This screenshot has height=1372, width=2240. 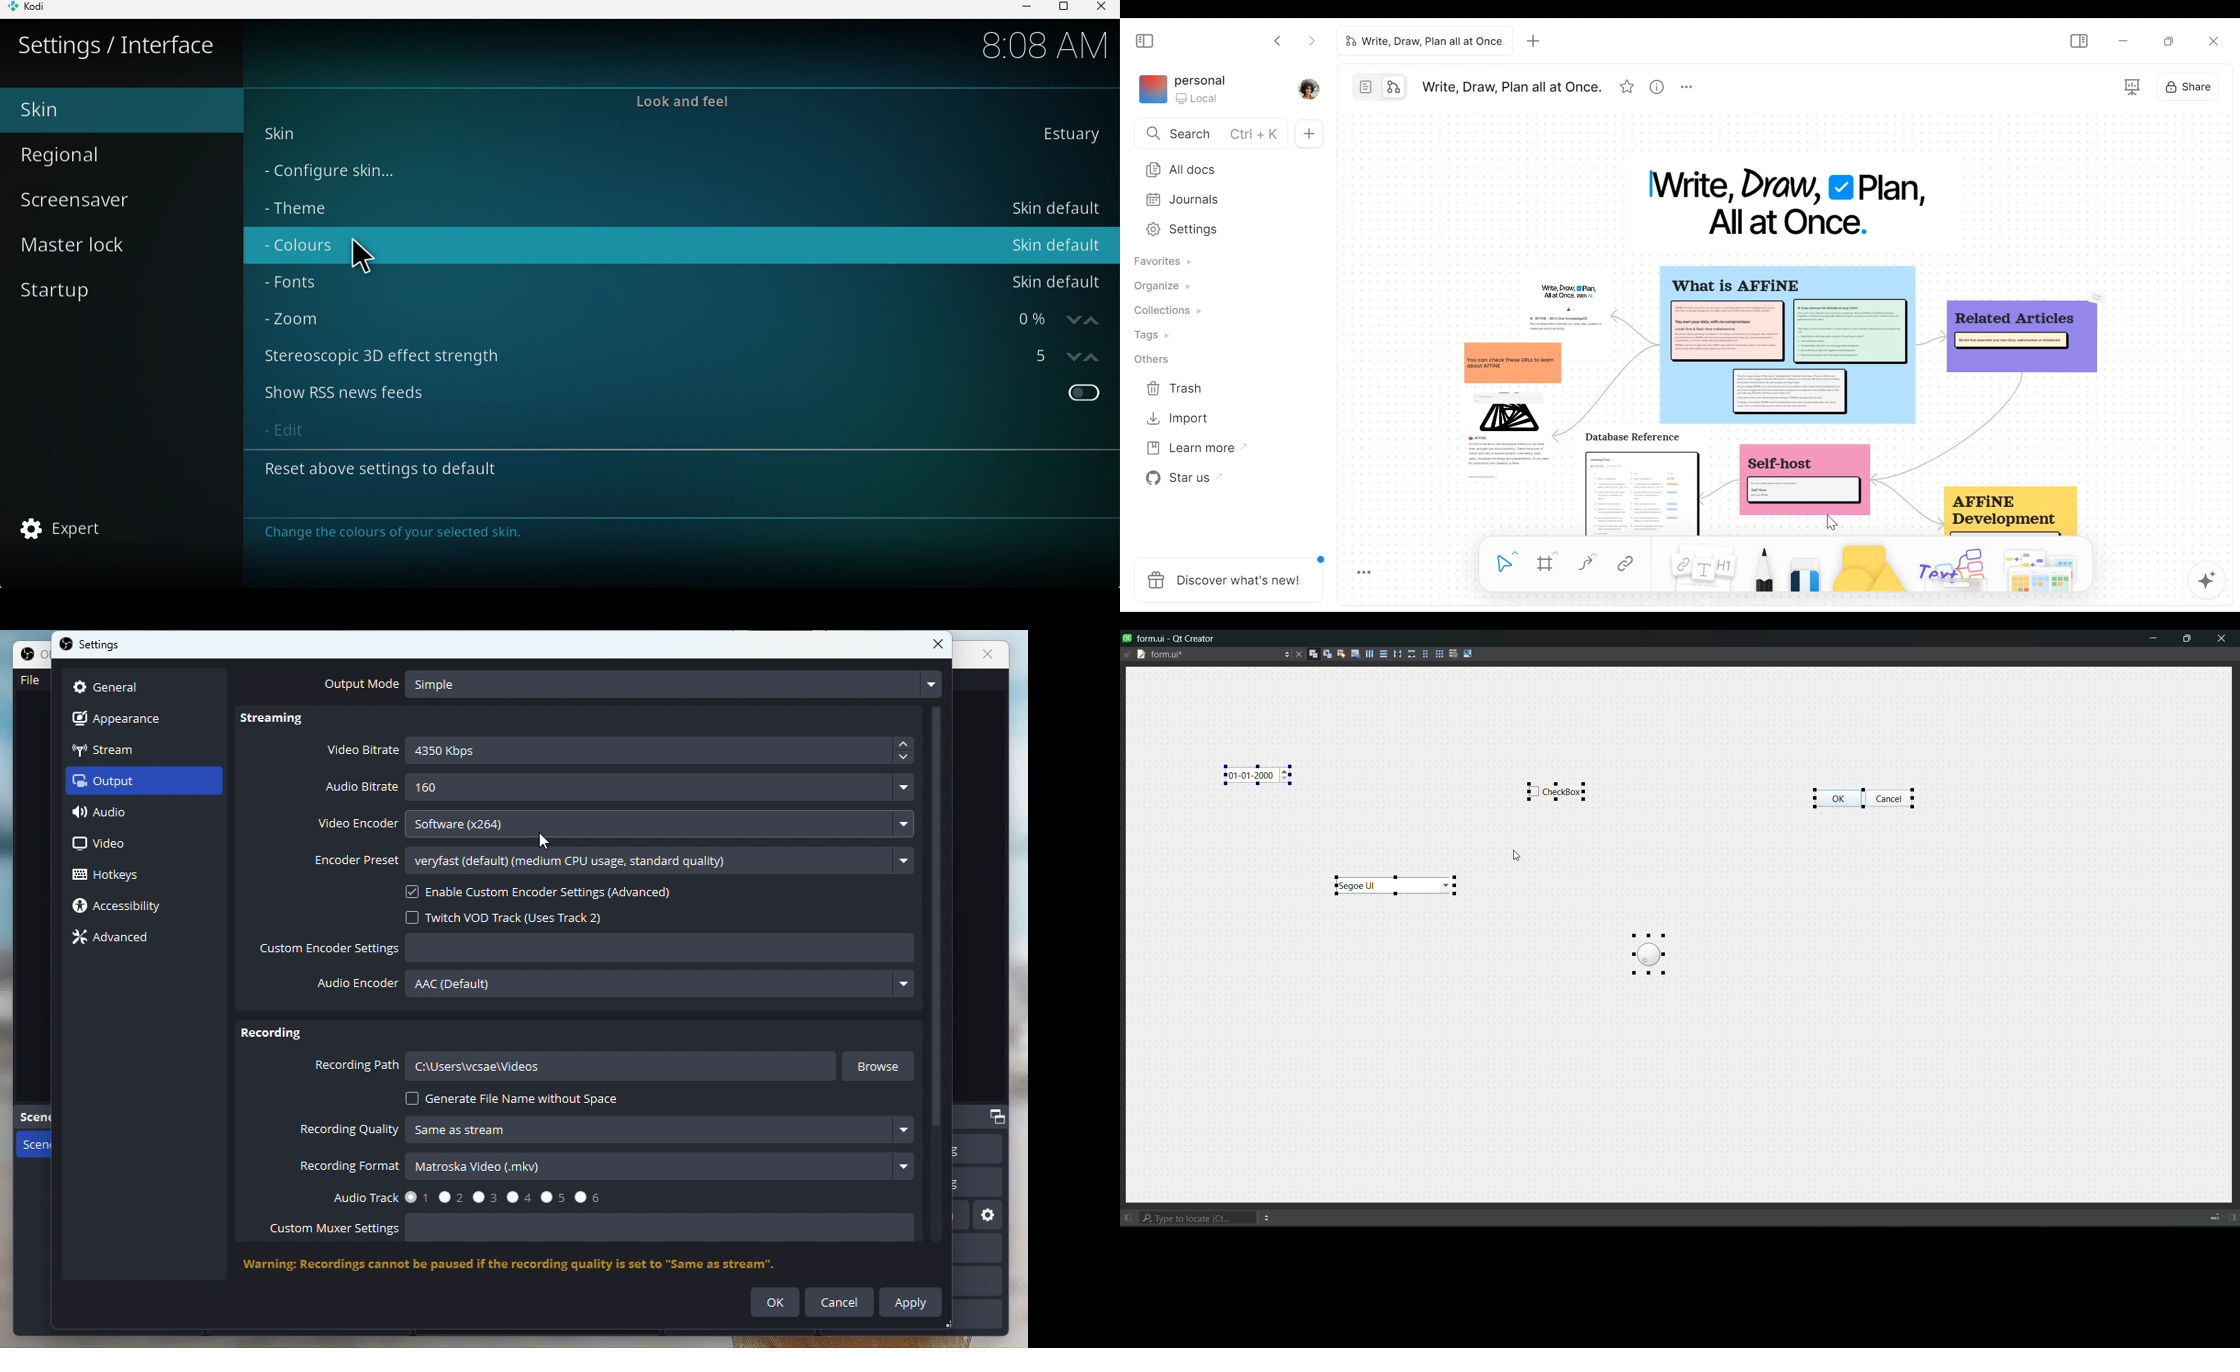 What do you see at coordinates (1508, 85) in the screenshot?
I see `Write, Draw, Plan all at Once.` at bounding box center [1508, 85].